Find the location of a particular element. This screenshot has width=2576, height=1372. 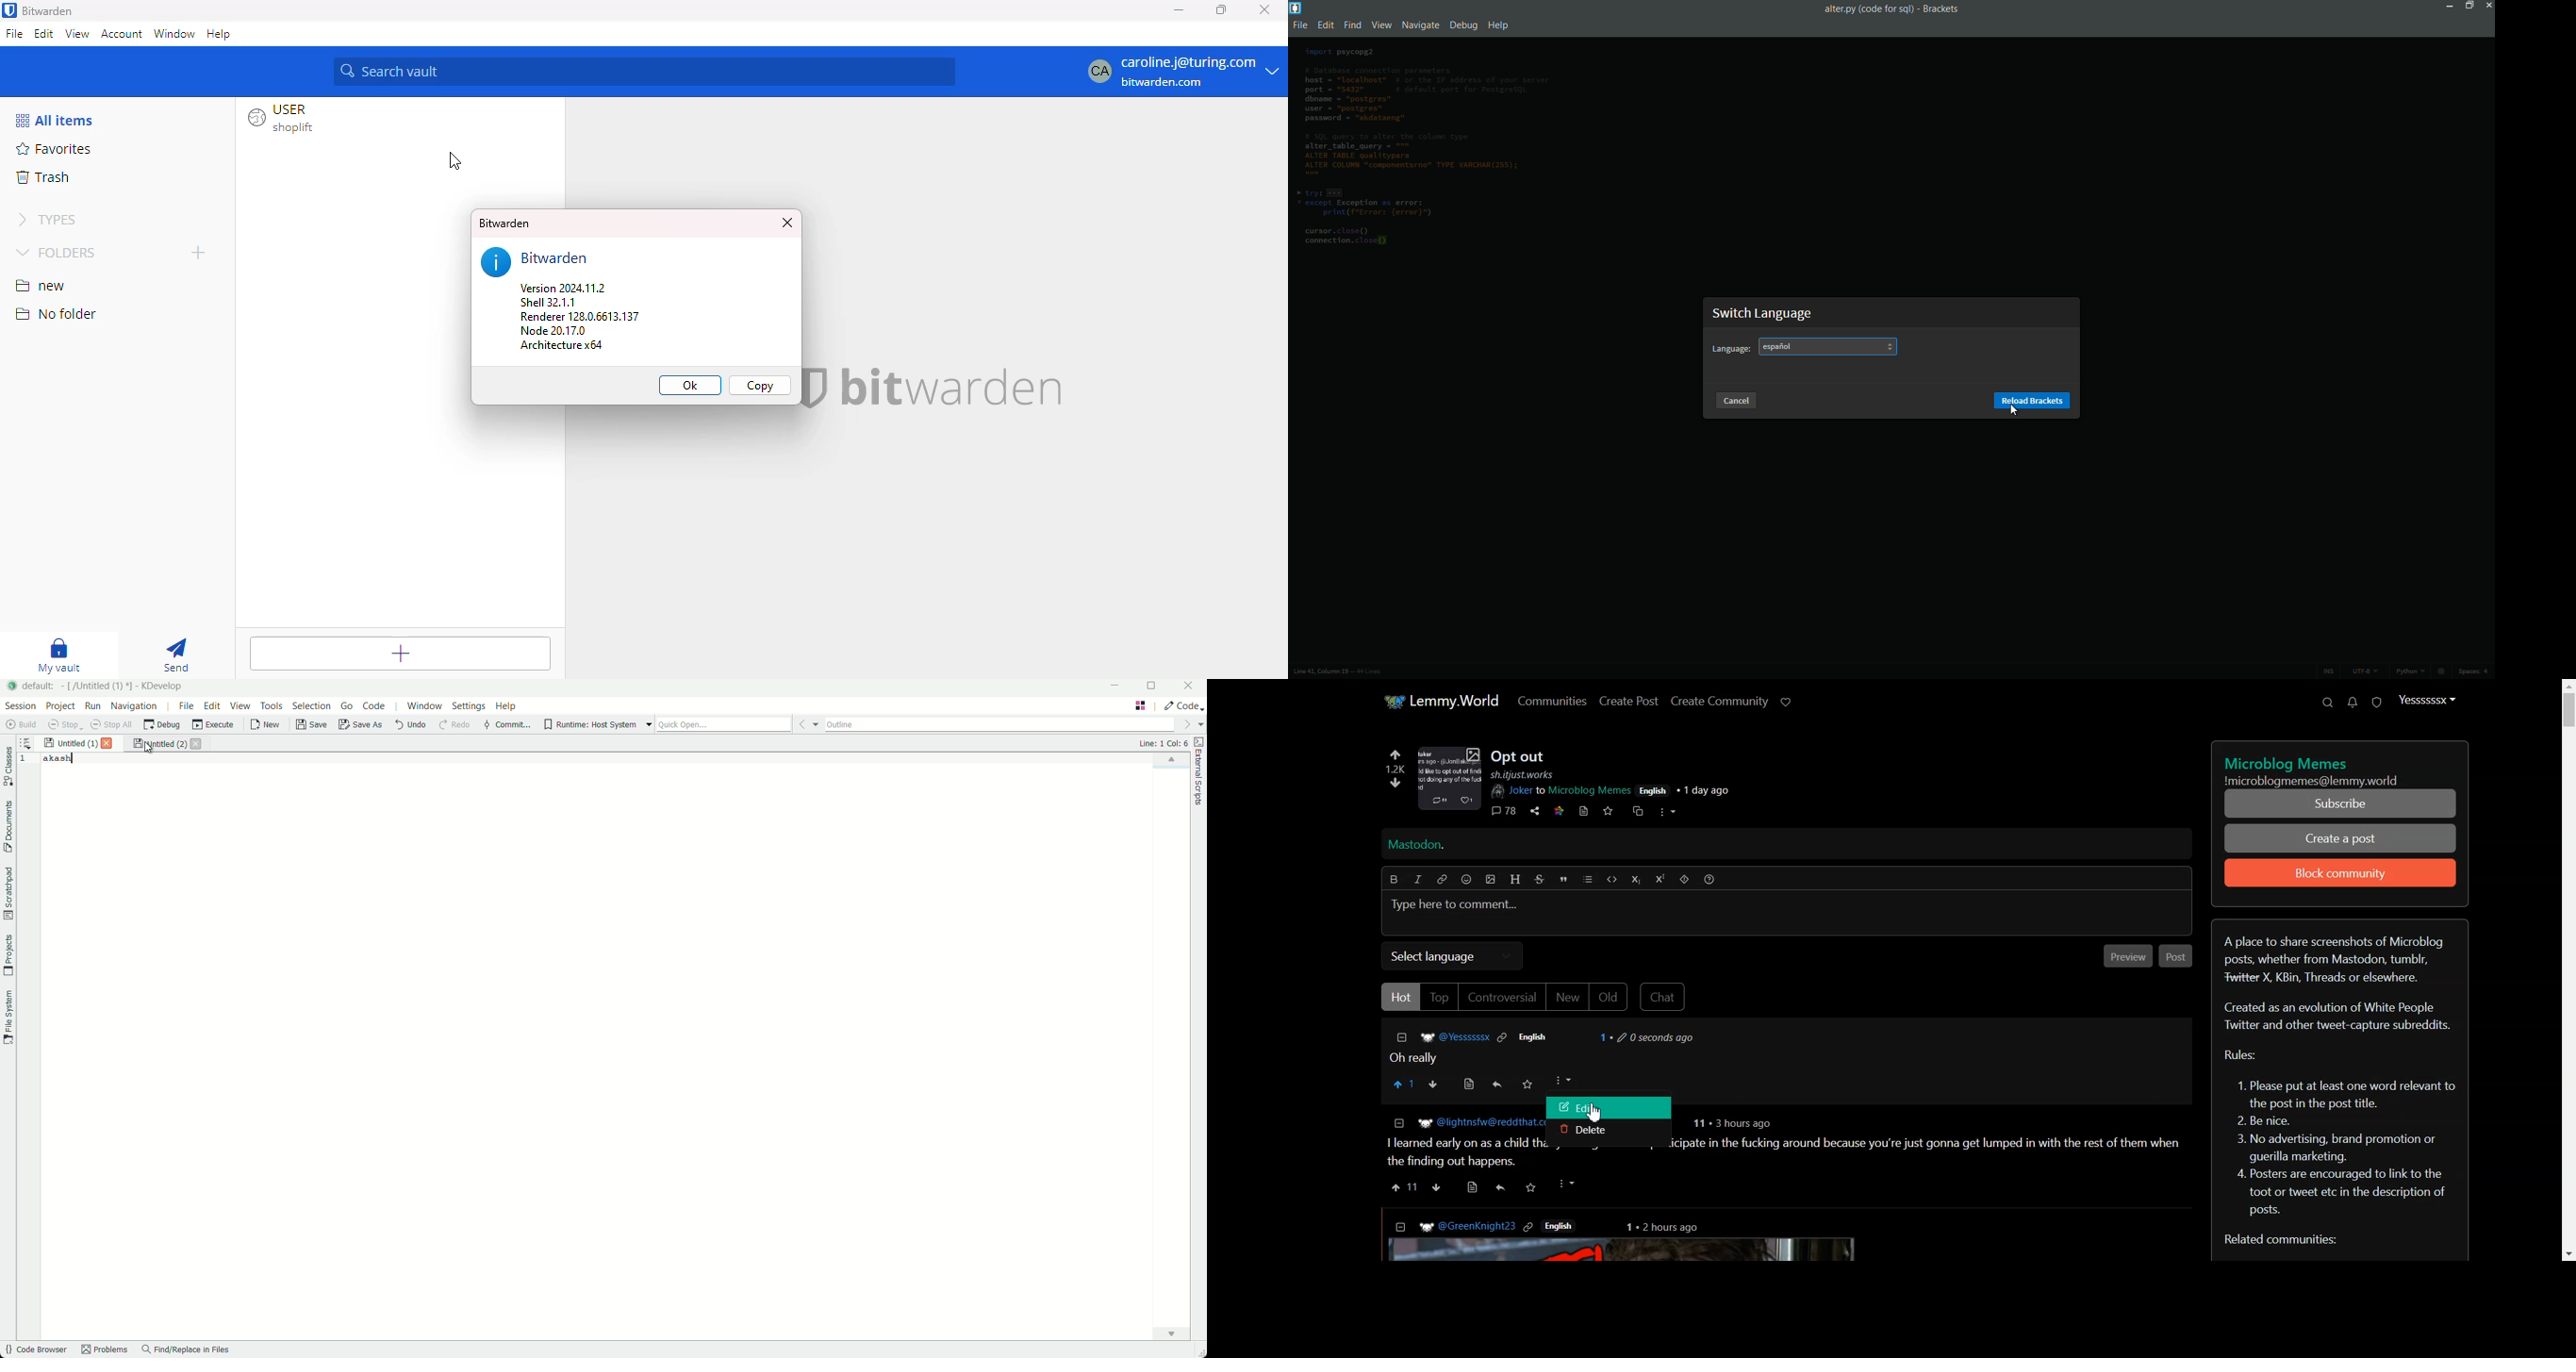

insert picture is located at coordinates (1491, 880).